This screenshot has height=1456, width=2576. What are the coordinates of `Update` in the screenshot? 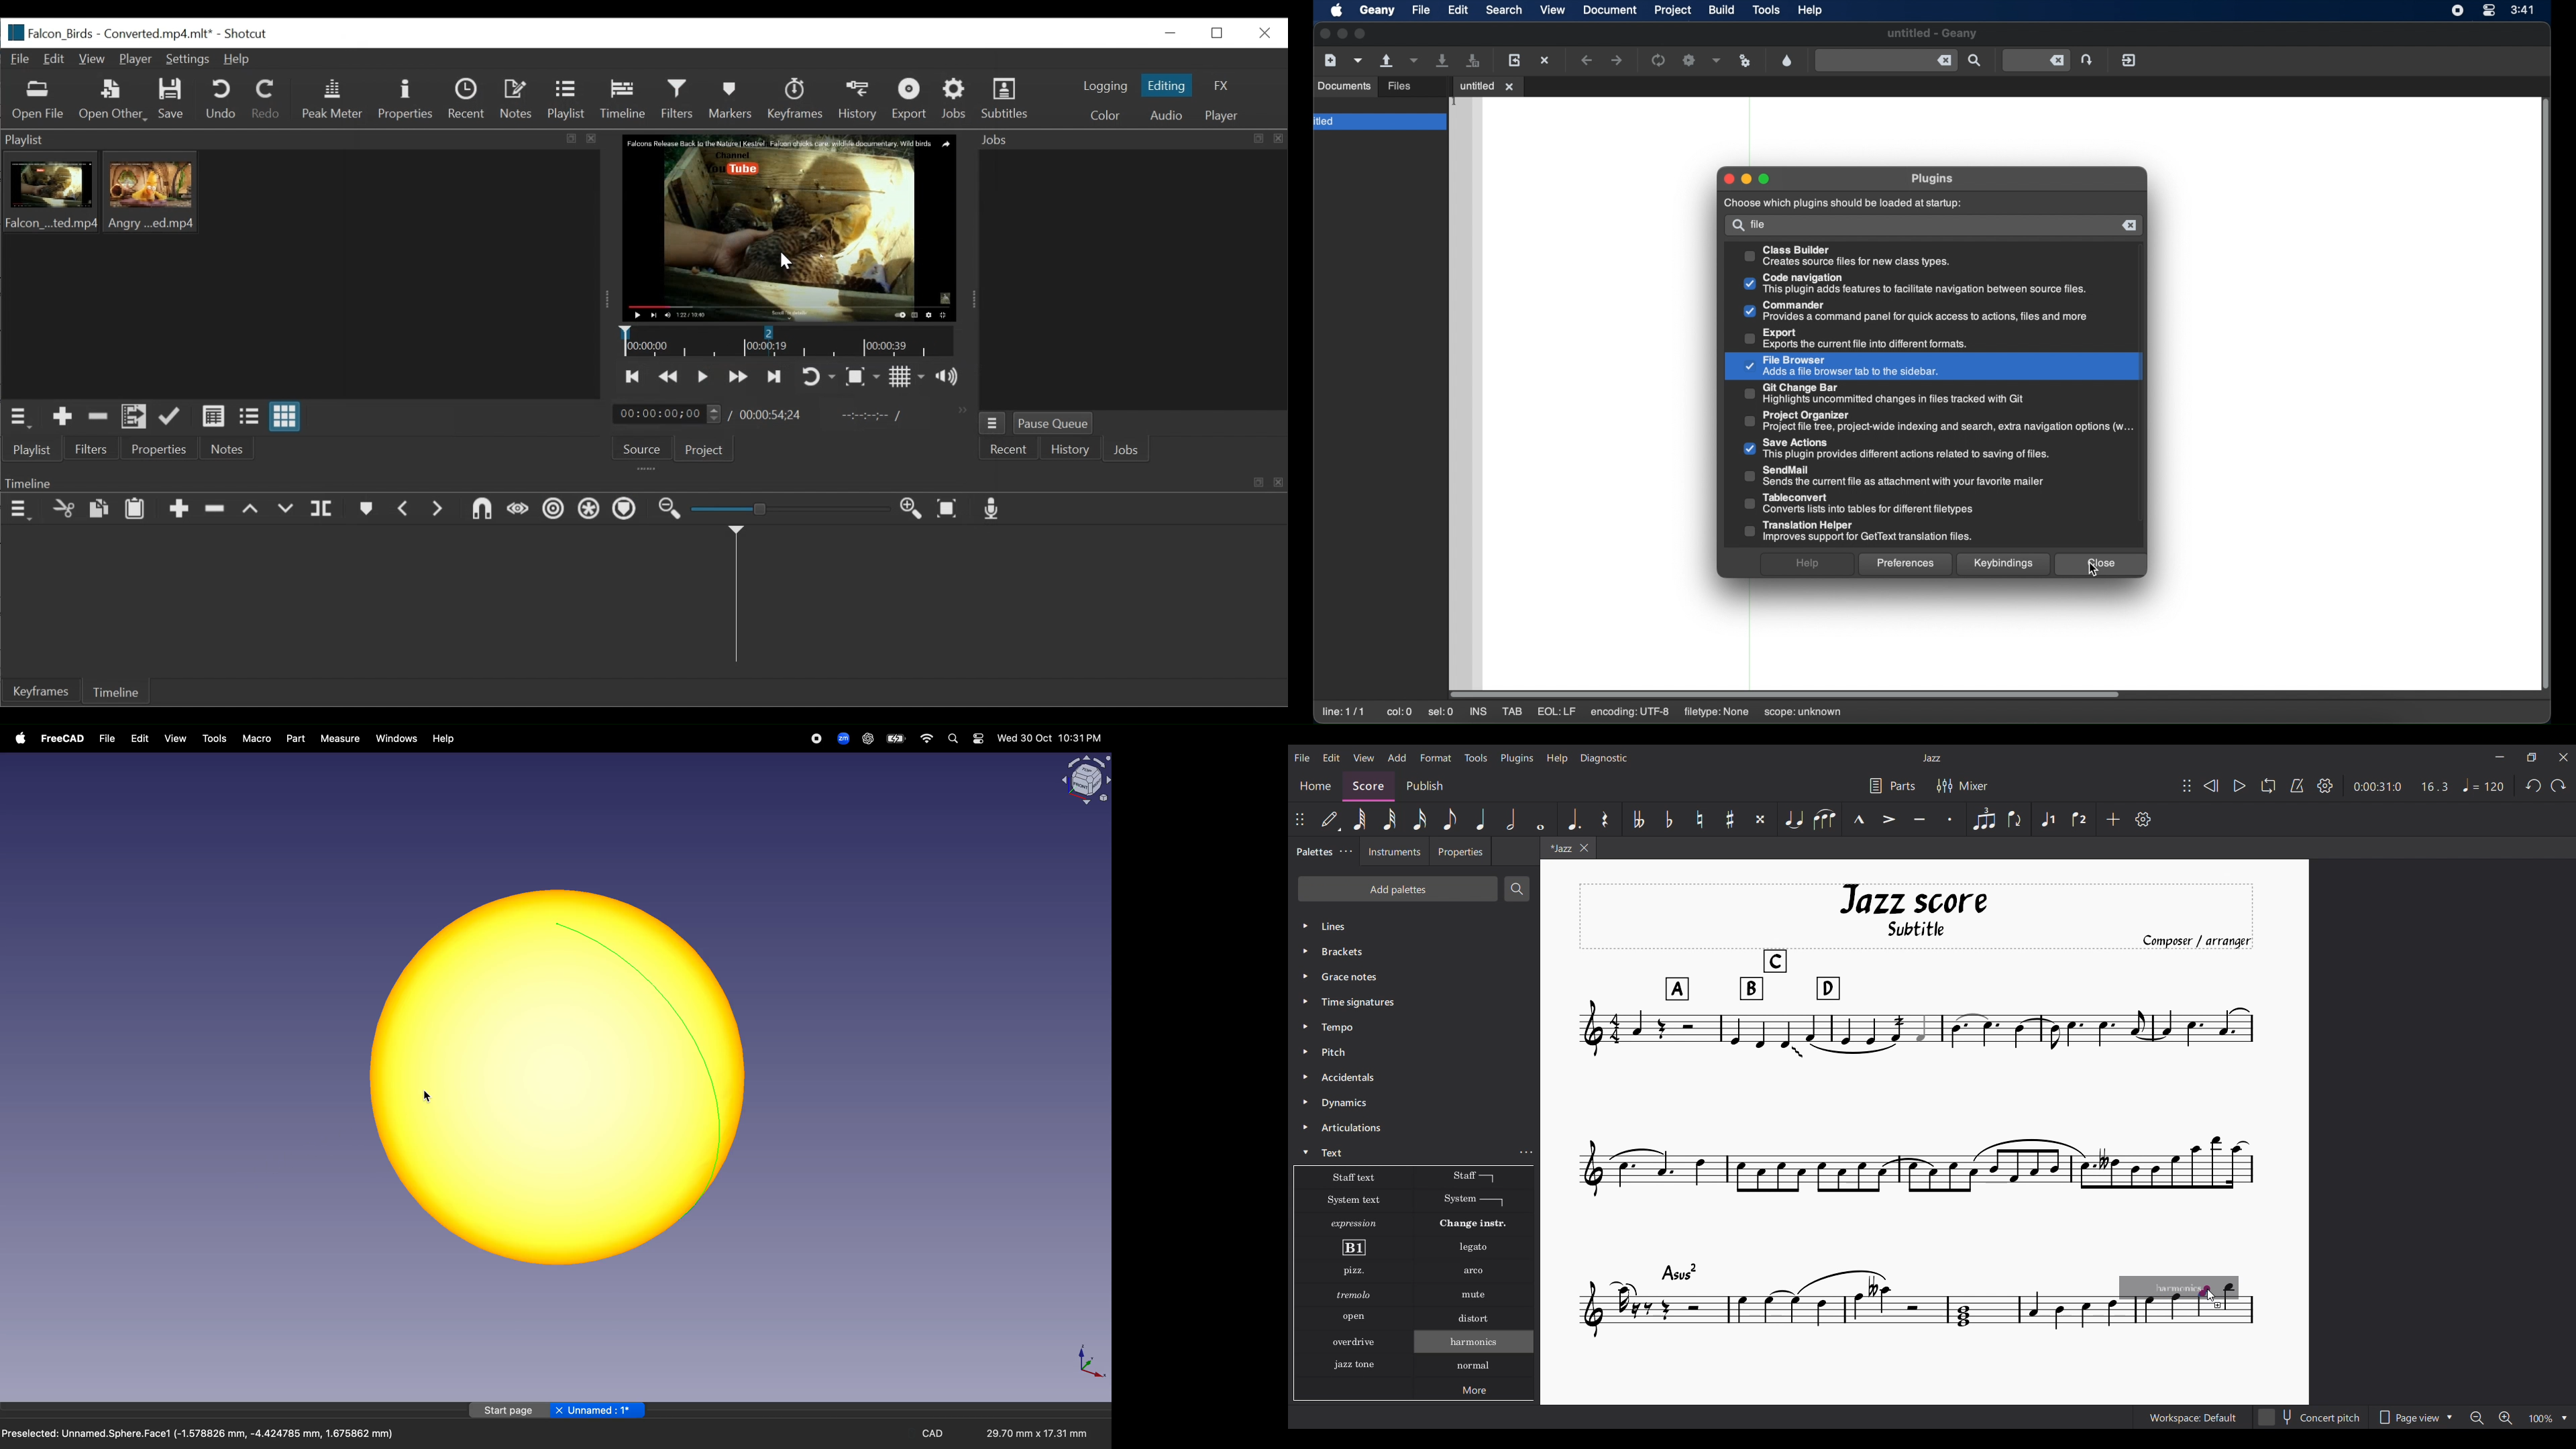 It's located at (174, 417).